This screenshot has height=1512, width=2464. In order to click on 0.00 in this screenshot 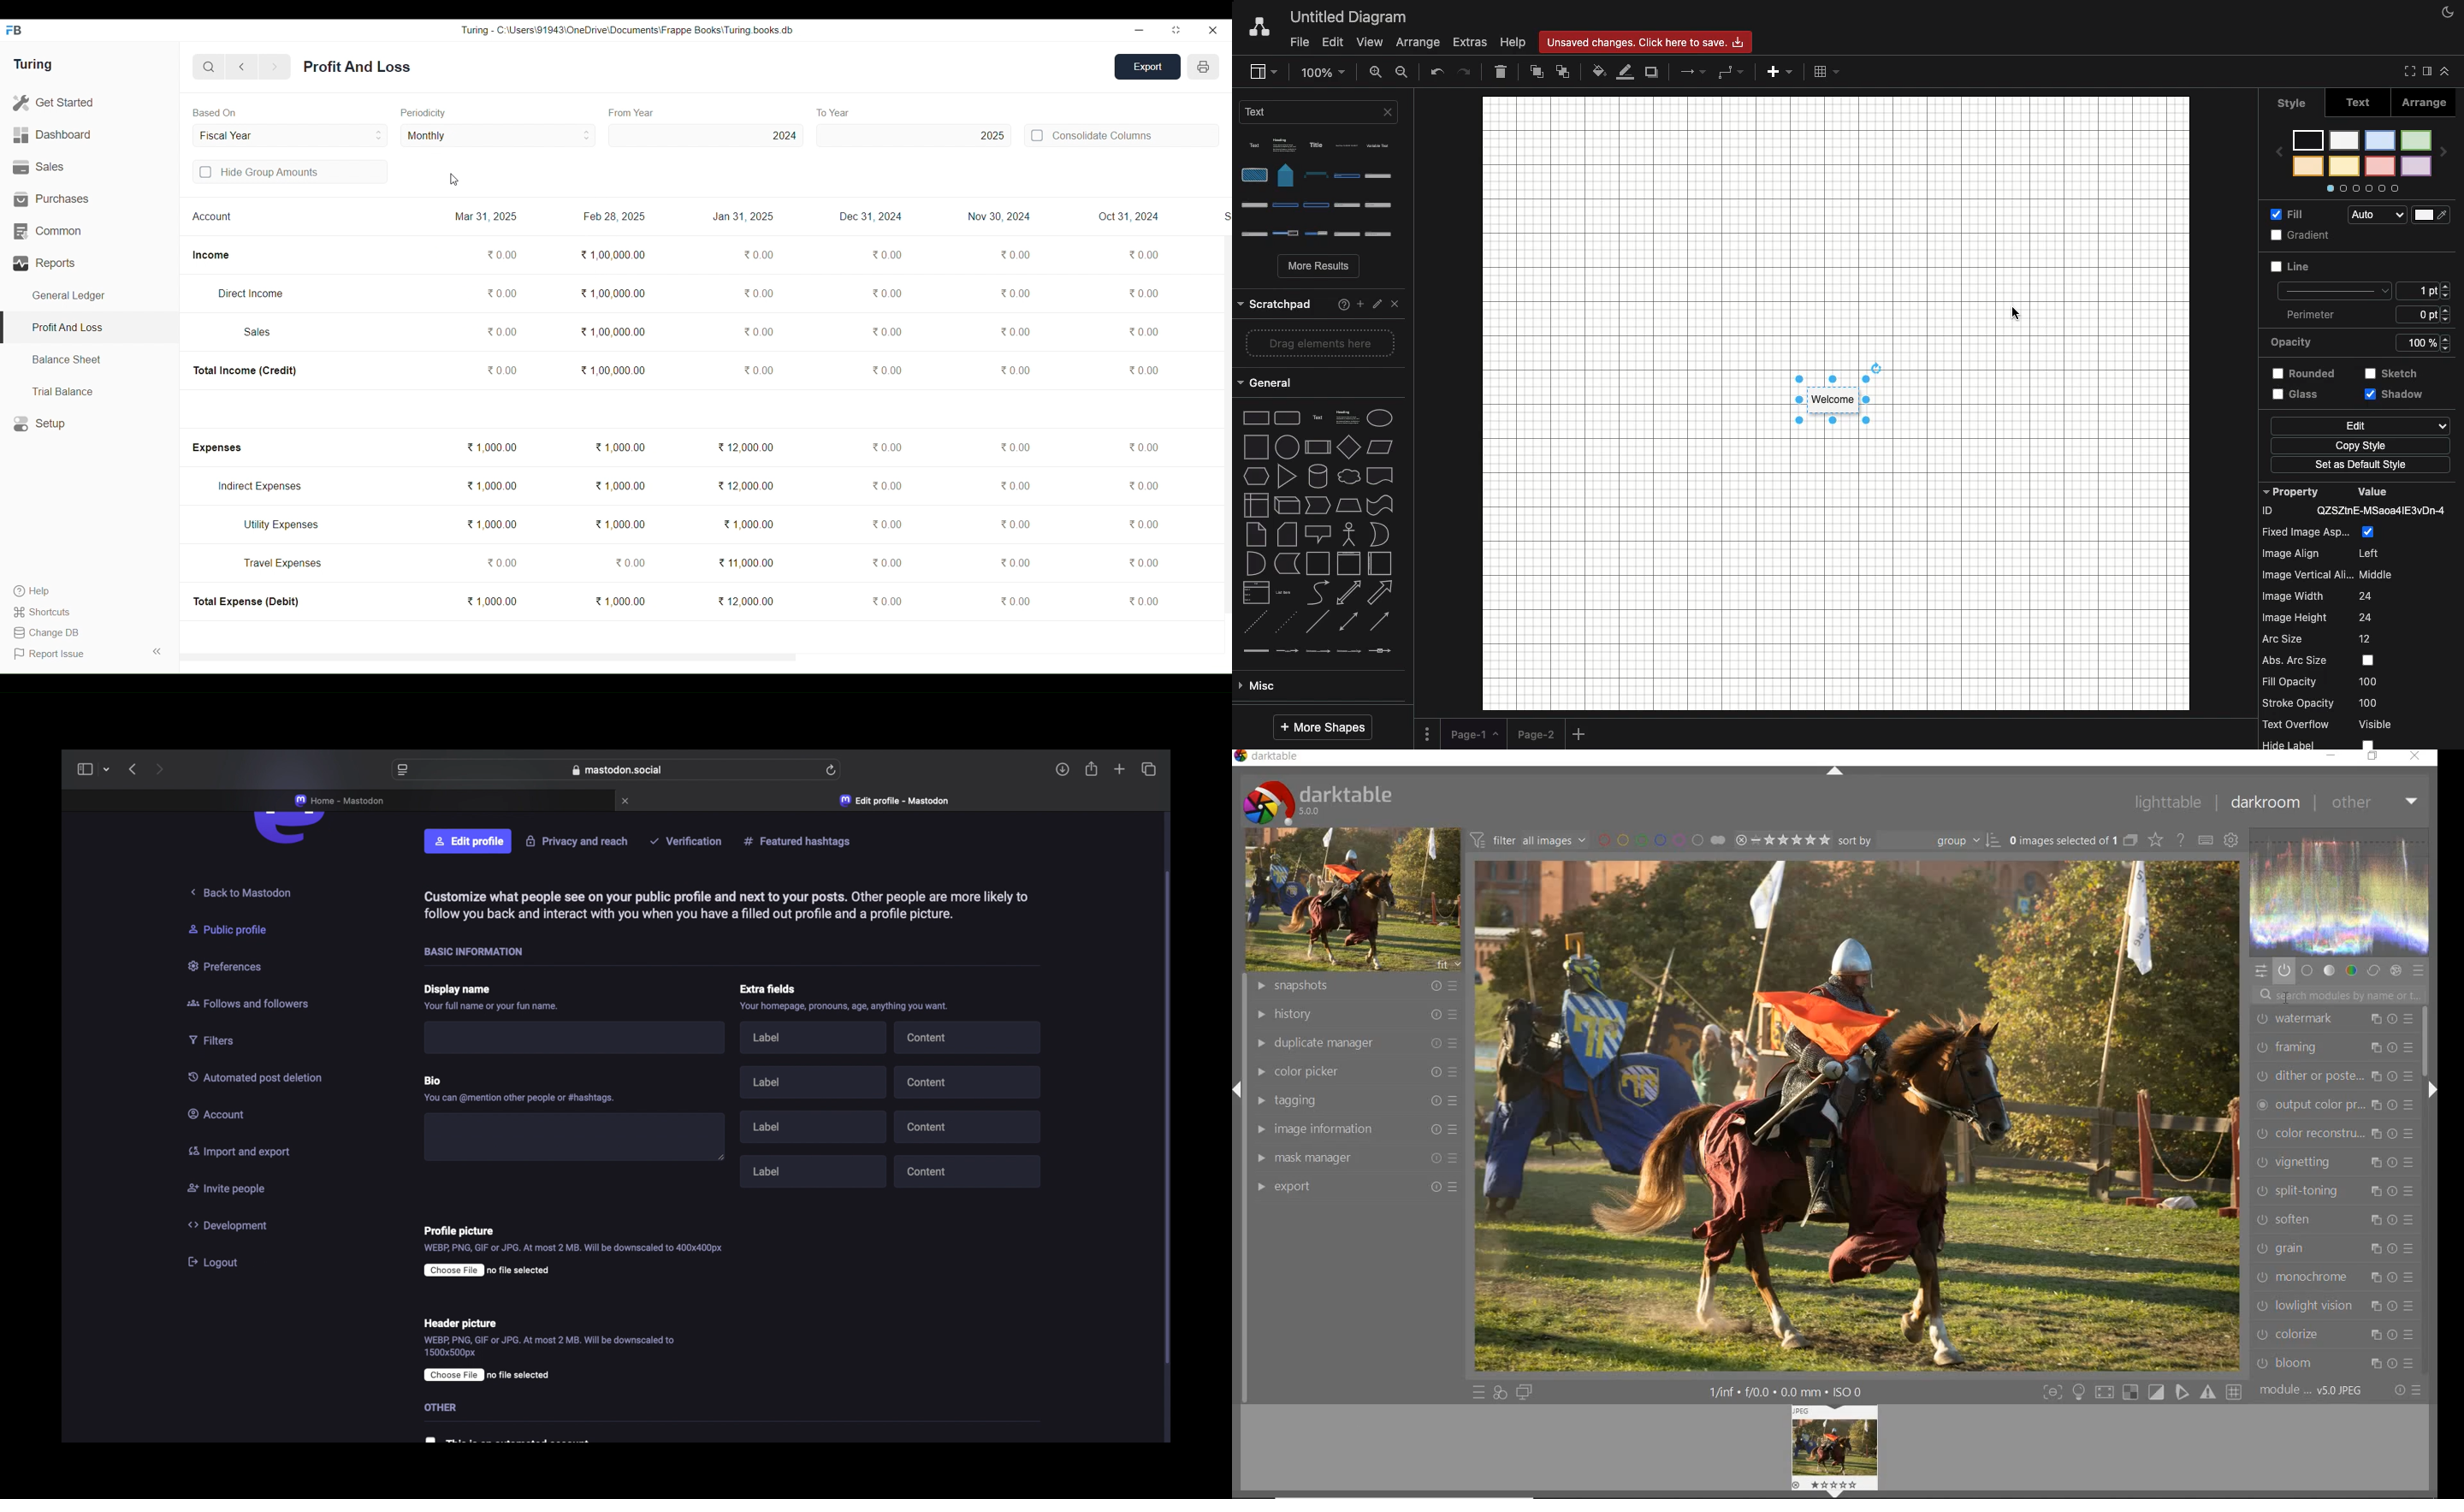, I will do `click(1015, 486)`.